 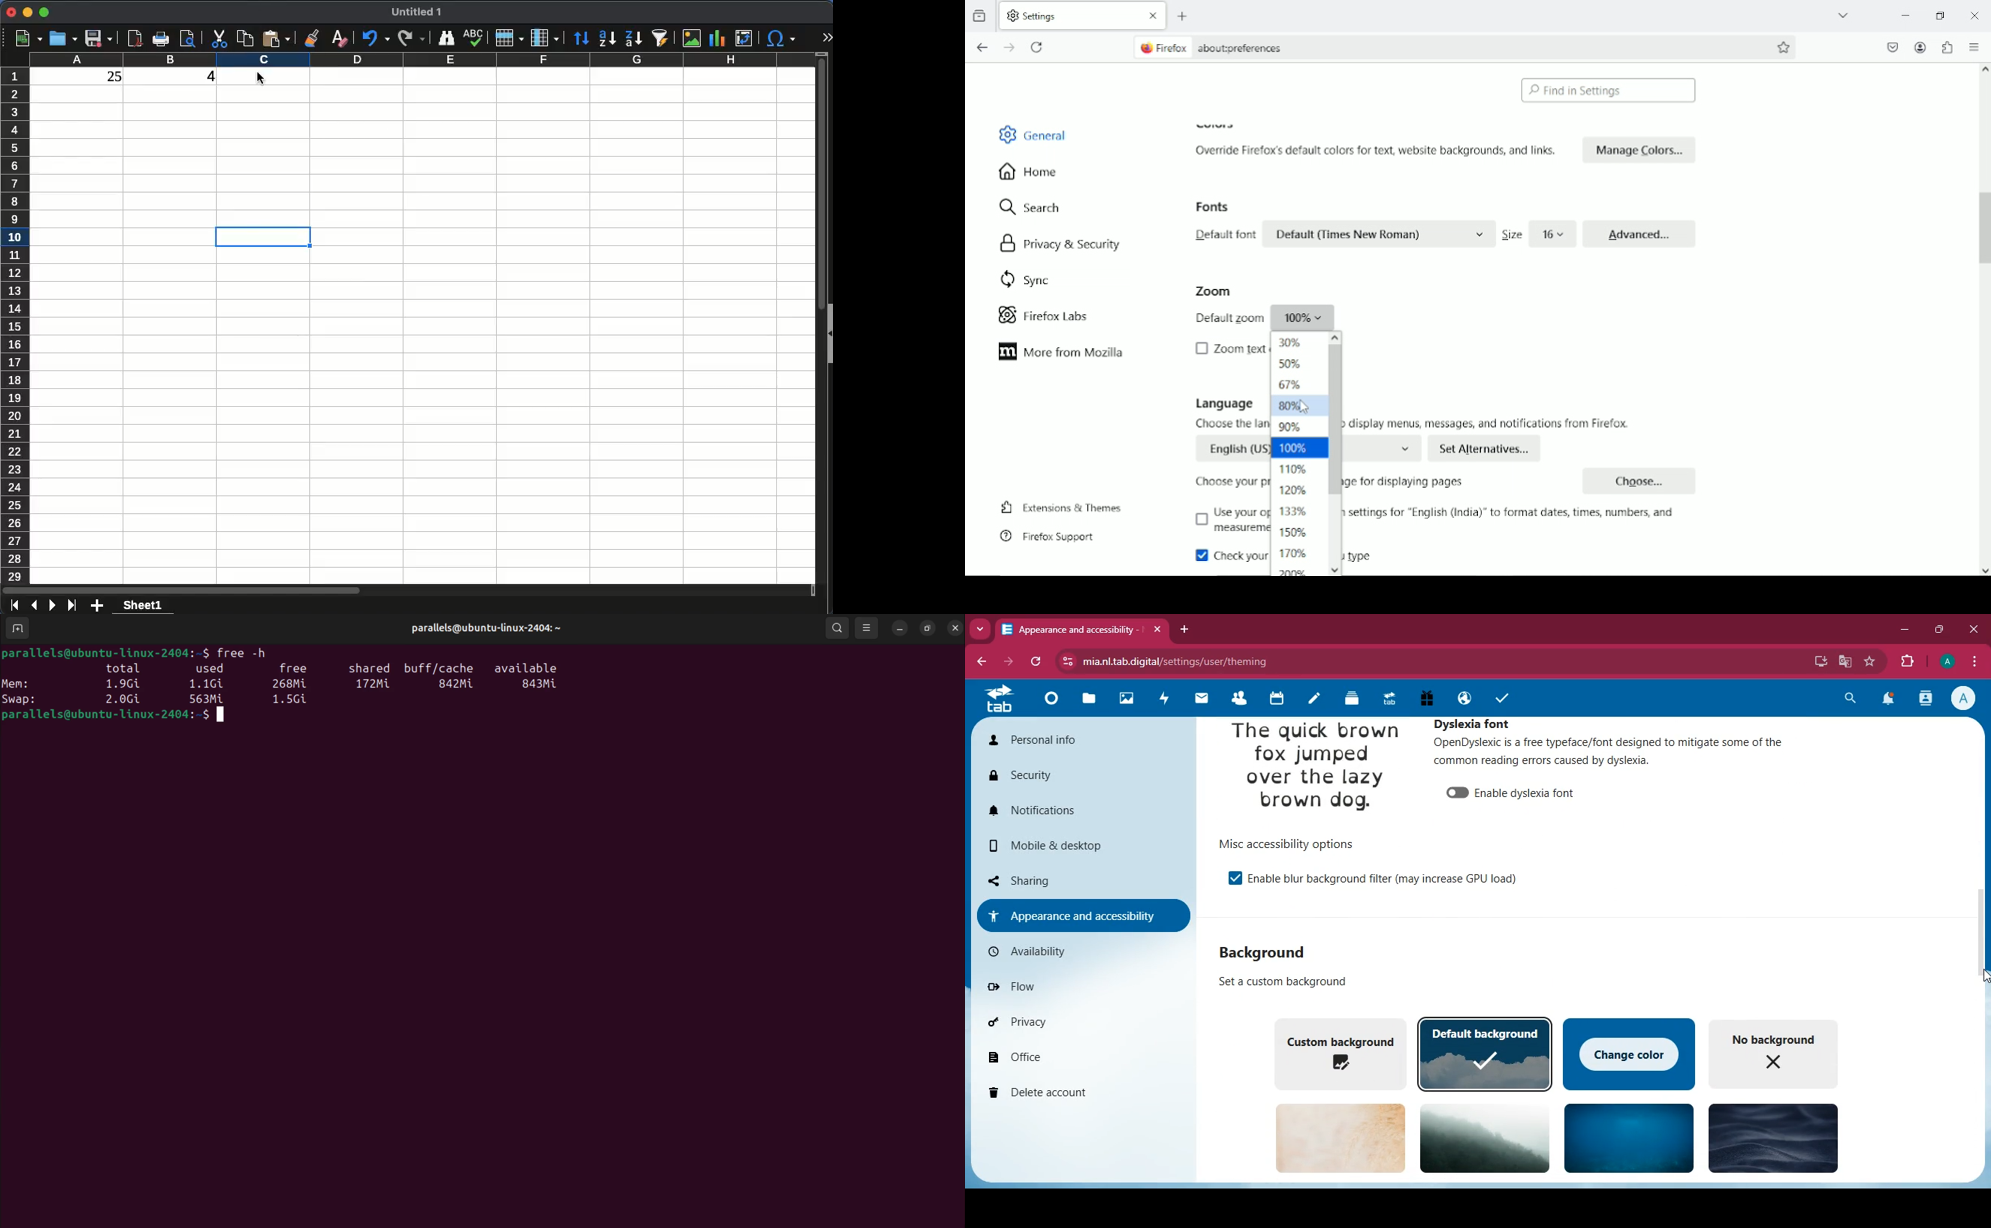 I want to click on set a custom background, so click(x=1289, y=983).